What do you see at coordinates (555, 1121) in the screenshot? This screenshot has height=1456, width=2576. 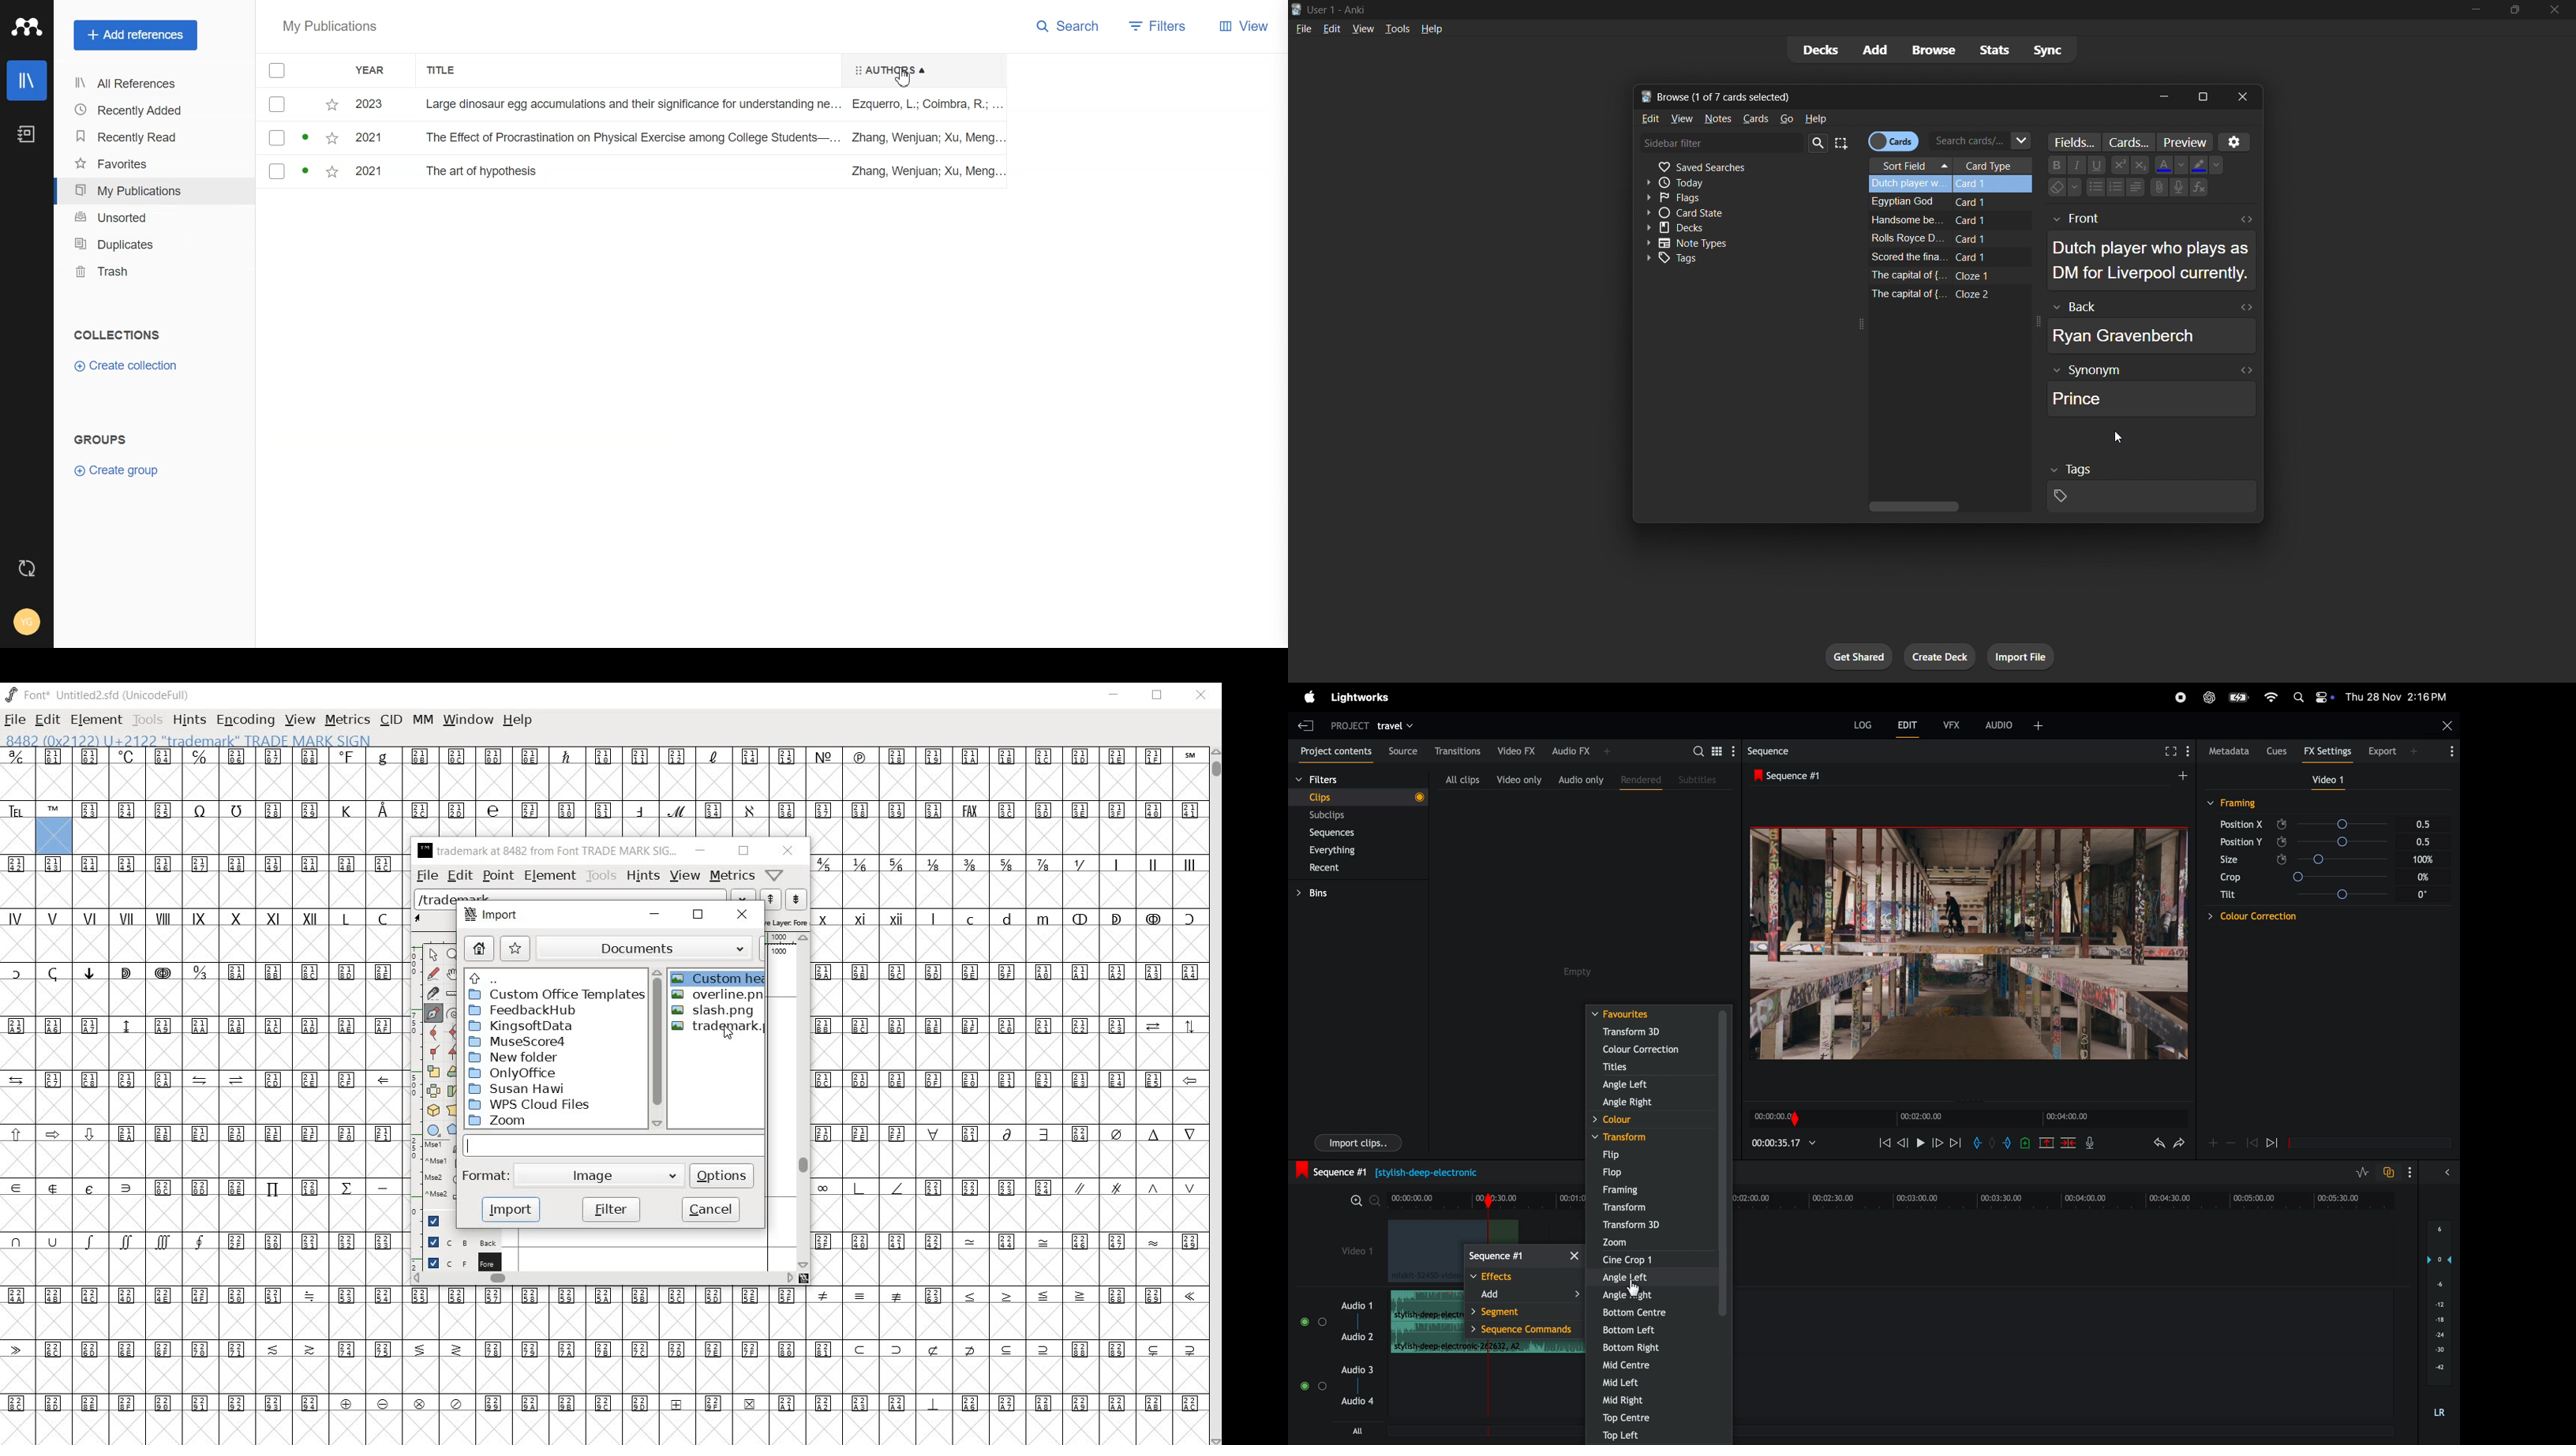 I see `zoom` at bounding box center [555, 1121].